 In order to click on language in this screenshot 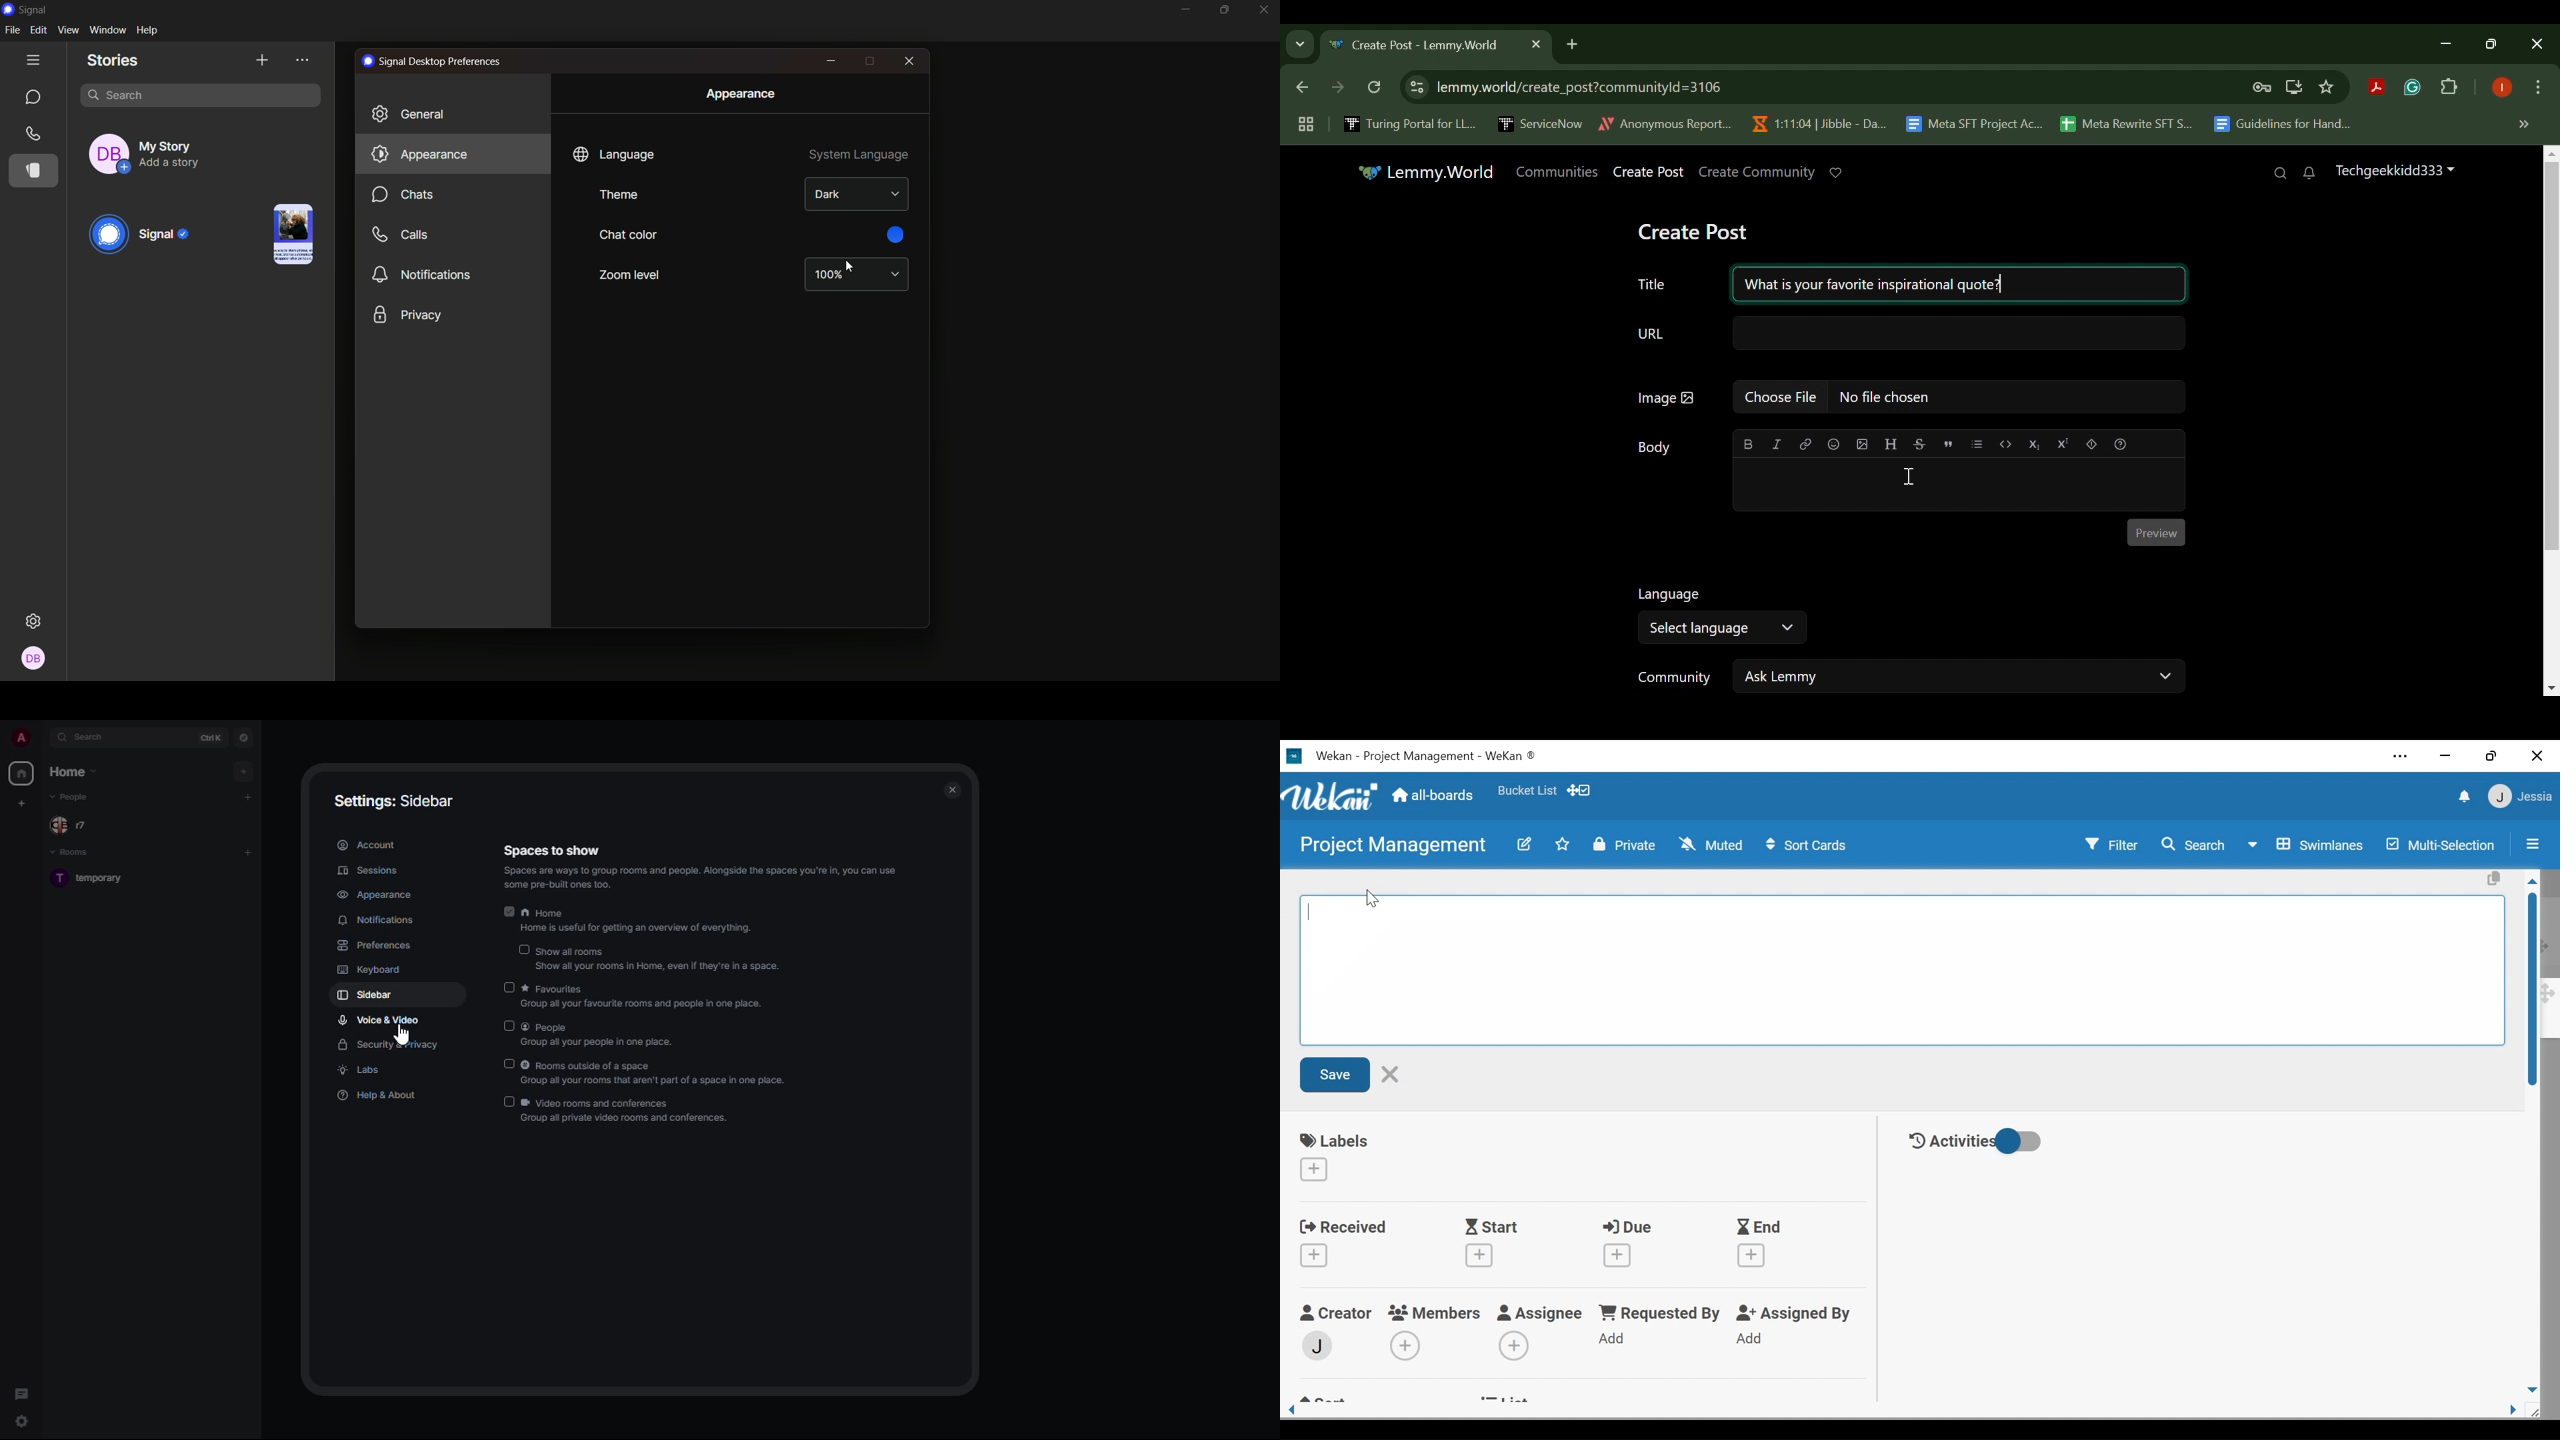, I will do `click(615, 155)`.